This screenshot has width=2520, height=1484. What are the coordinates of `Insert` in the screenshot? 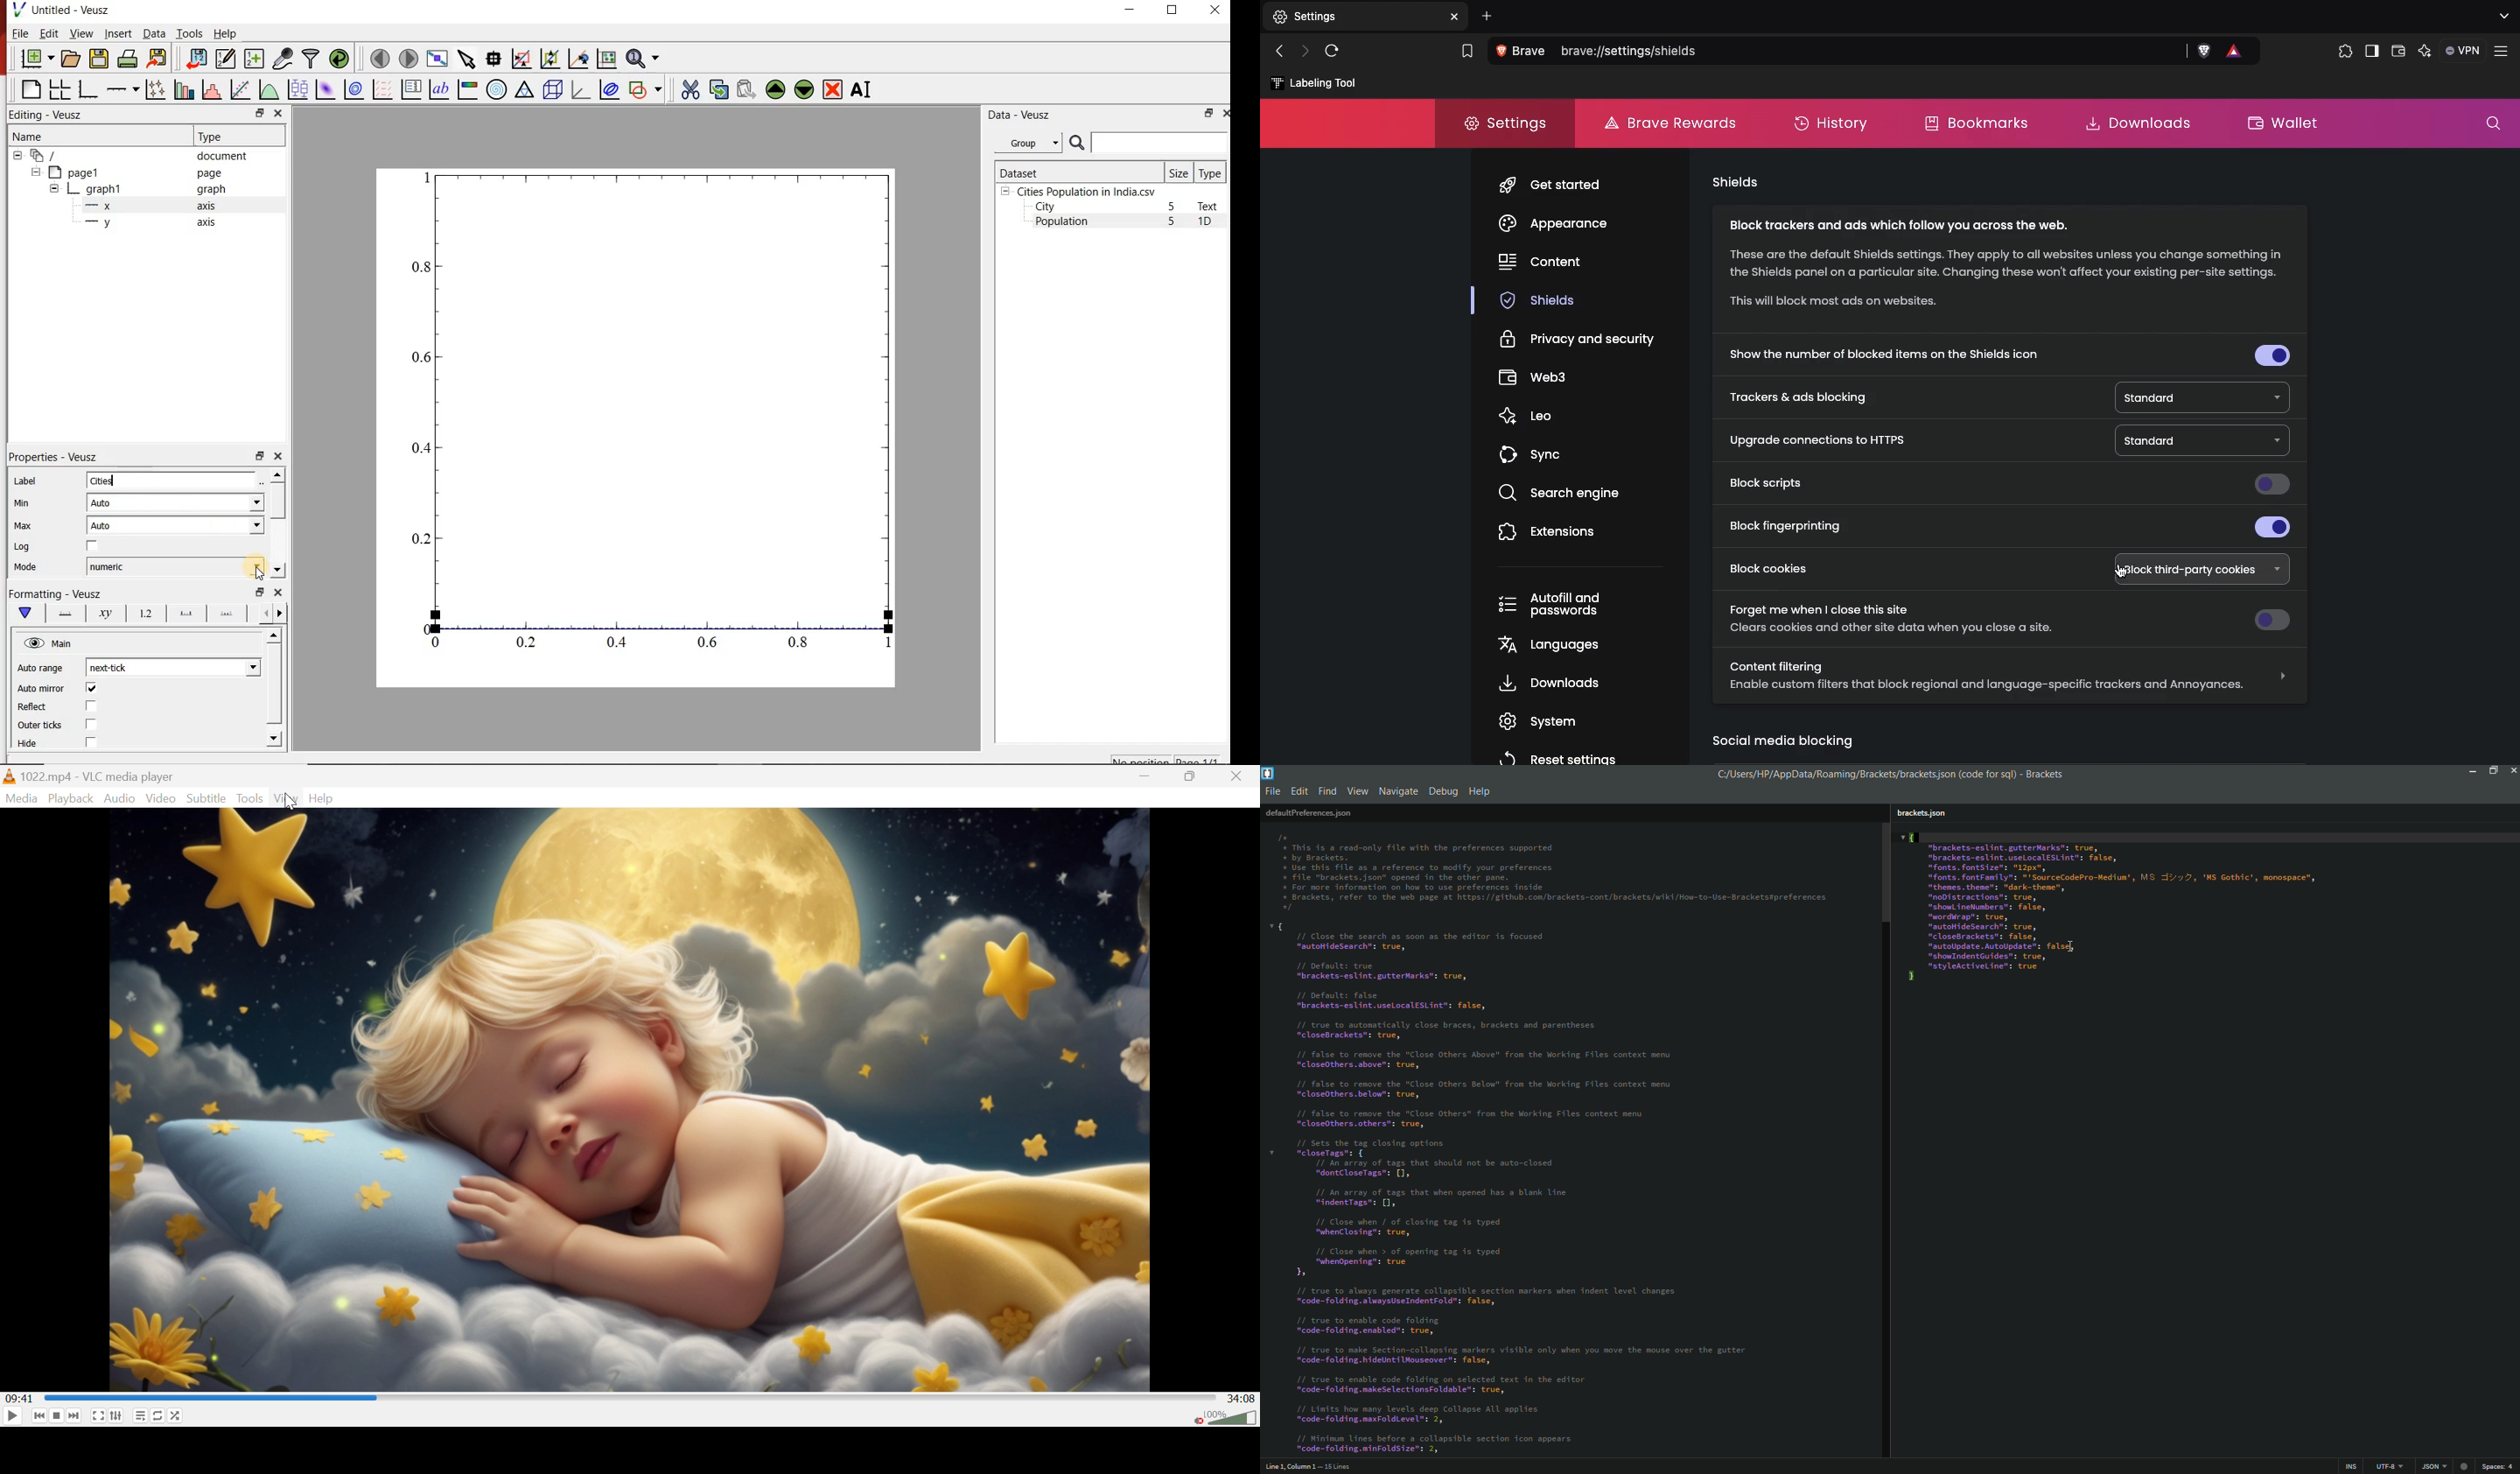 It's located at (117, 34).